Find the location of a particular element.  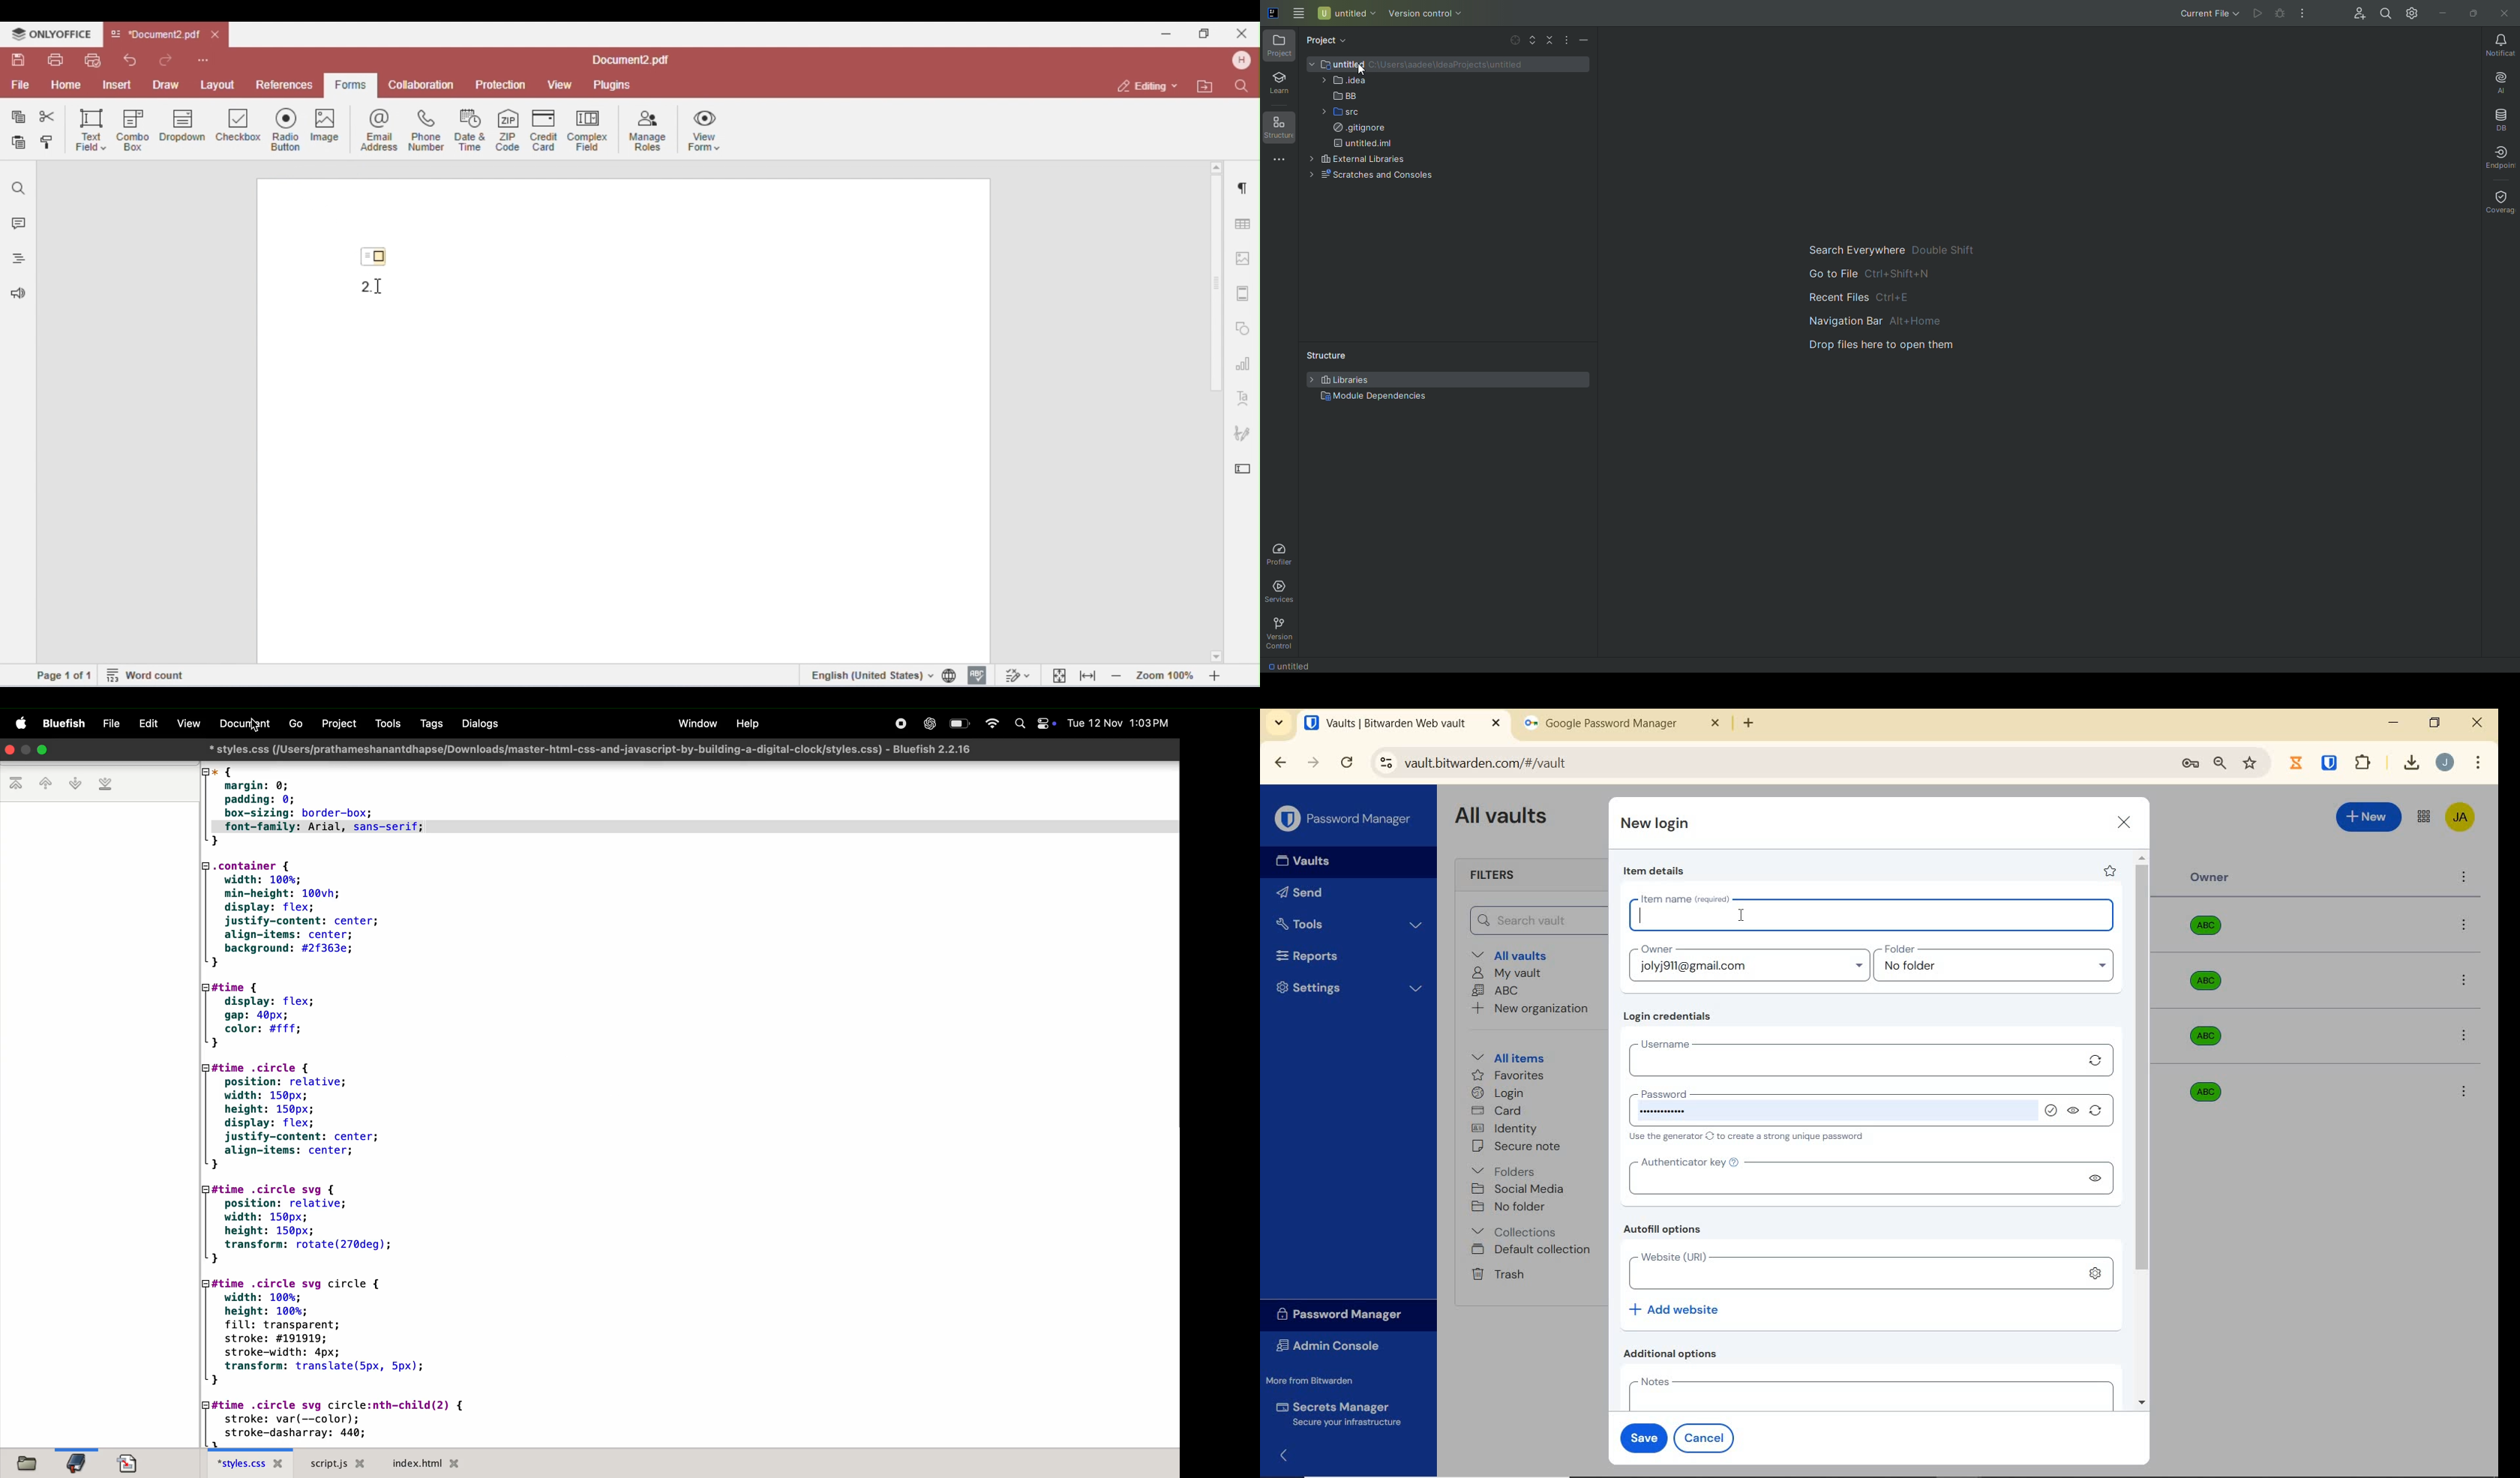

login is located at coordinates (1497, 1094).